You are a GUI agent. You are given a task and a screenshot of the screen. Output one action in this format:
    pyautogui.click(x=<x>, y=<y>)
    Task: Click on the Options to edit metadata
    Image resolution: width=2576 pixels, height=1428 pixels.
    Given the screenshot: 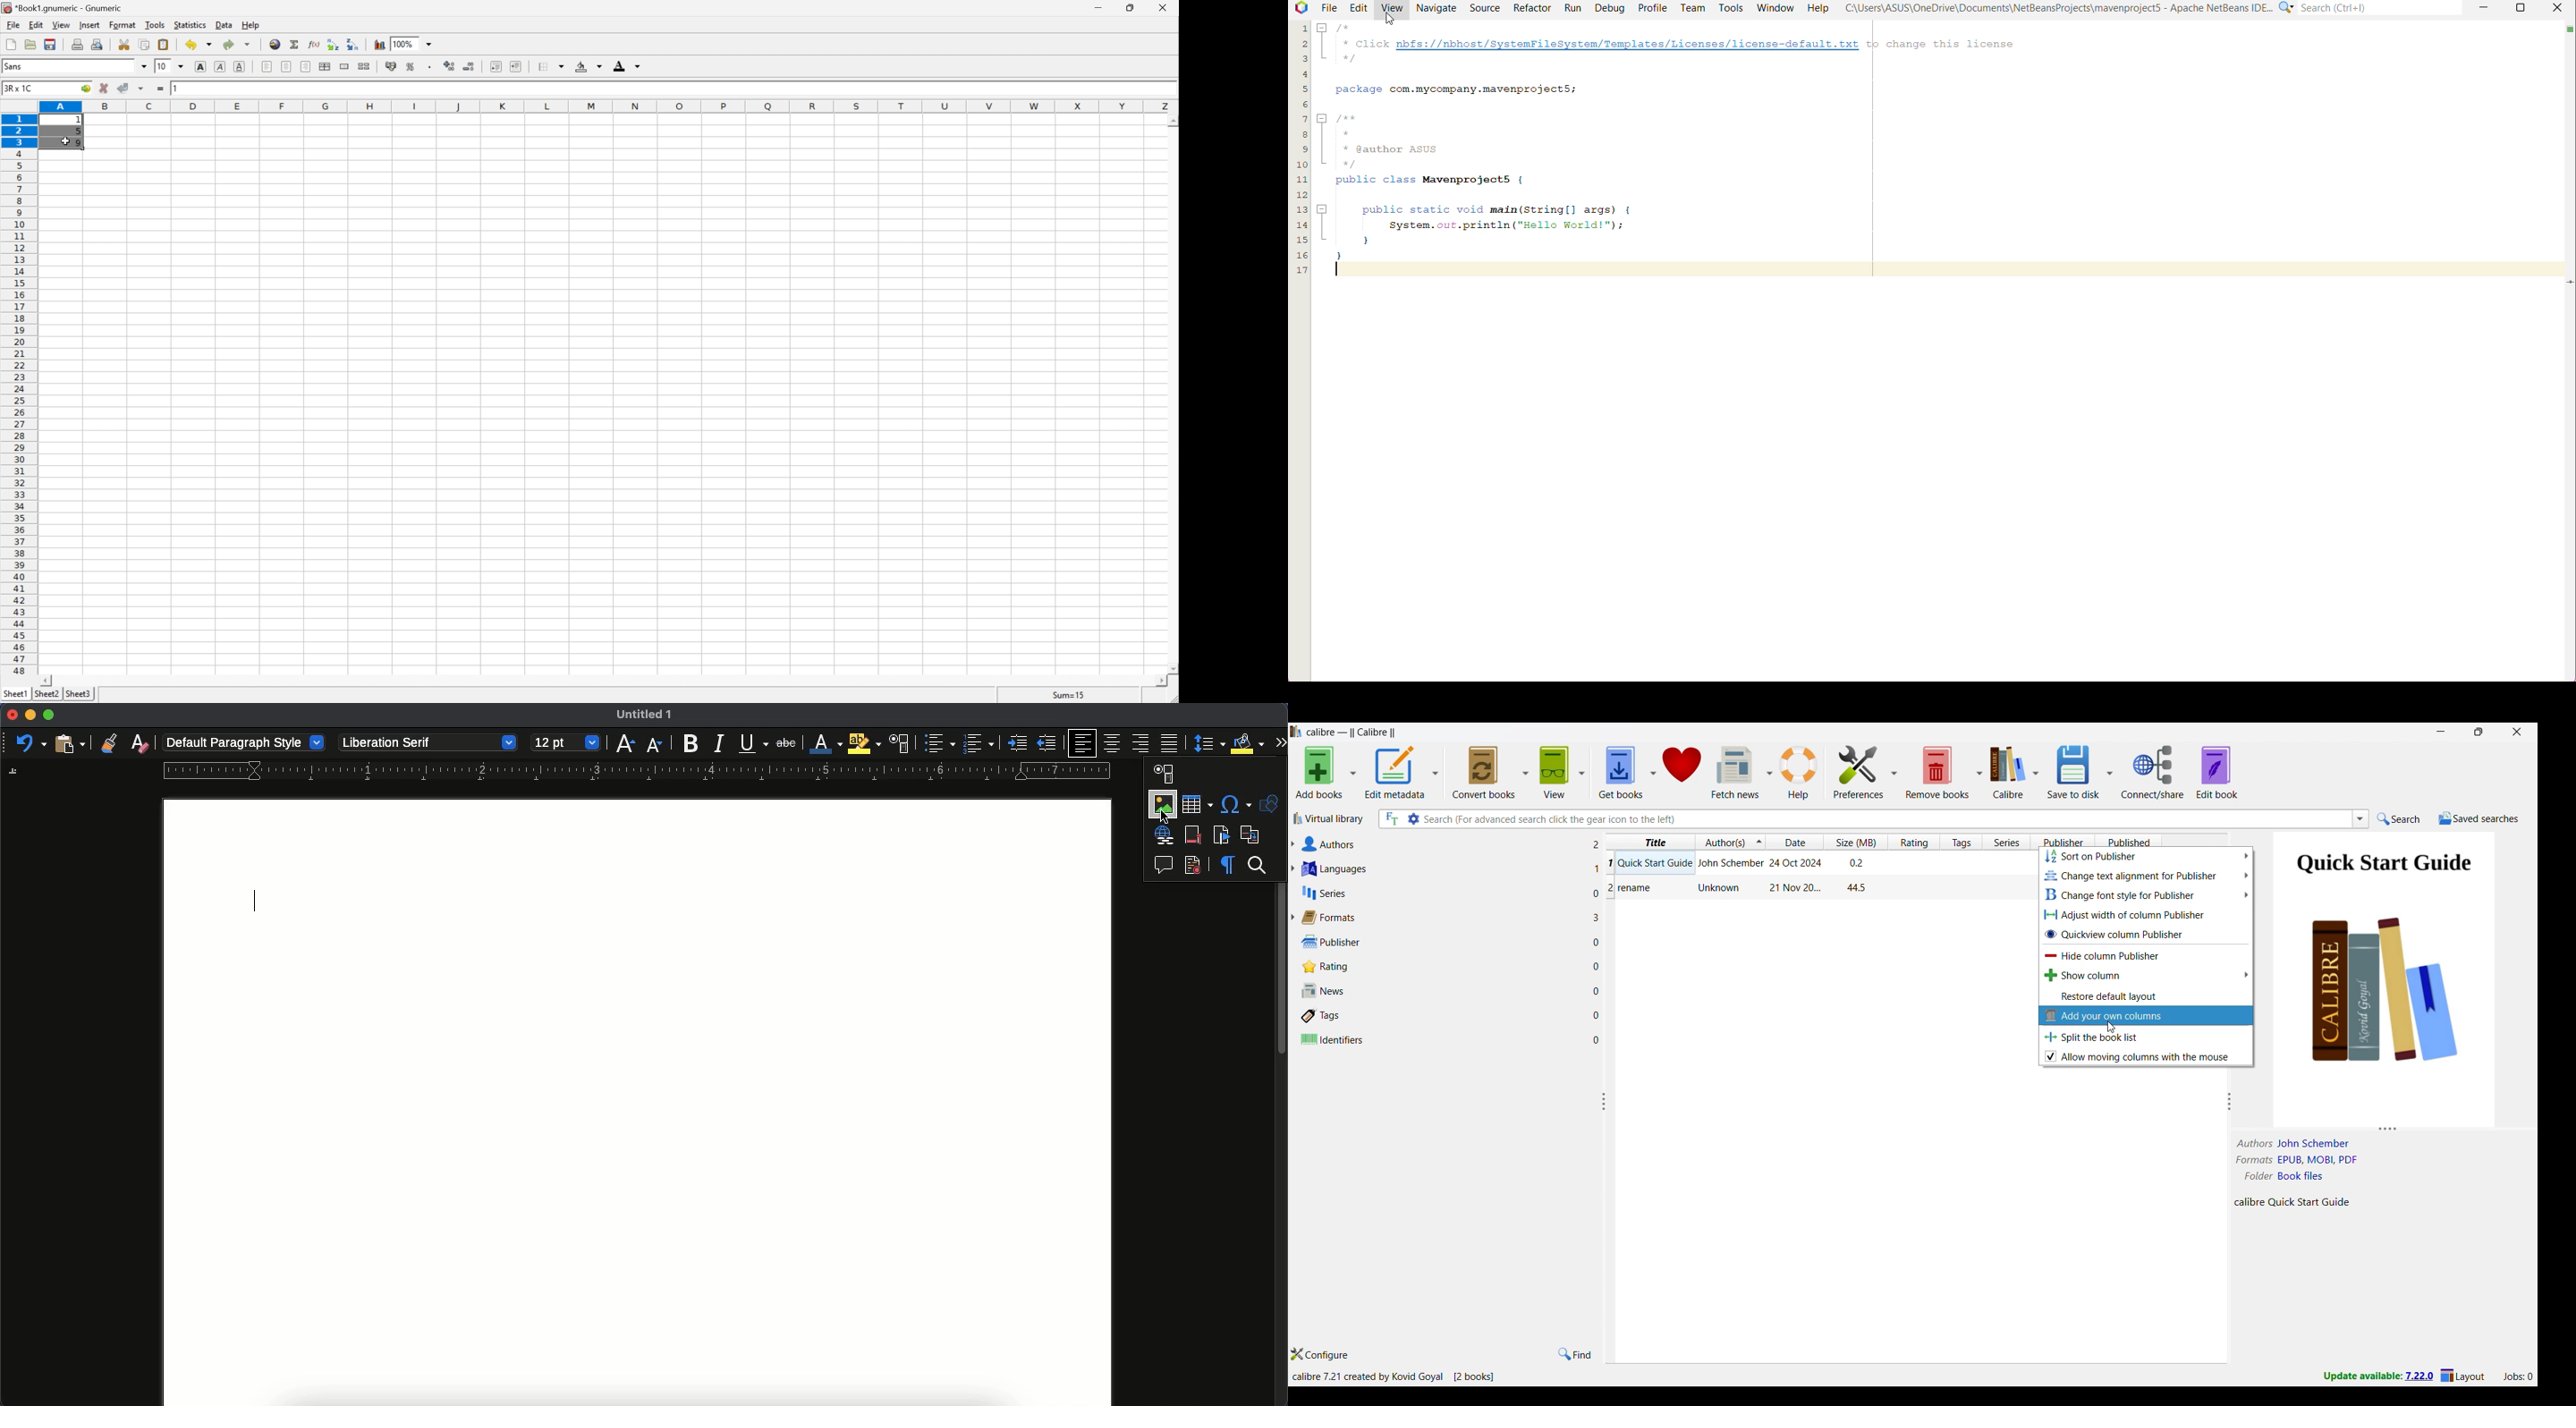 What is the action you would take?
    pyautogui.click(x=1402, y=772)
    